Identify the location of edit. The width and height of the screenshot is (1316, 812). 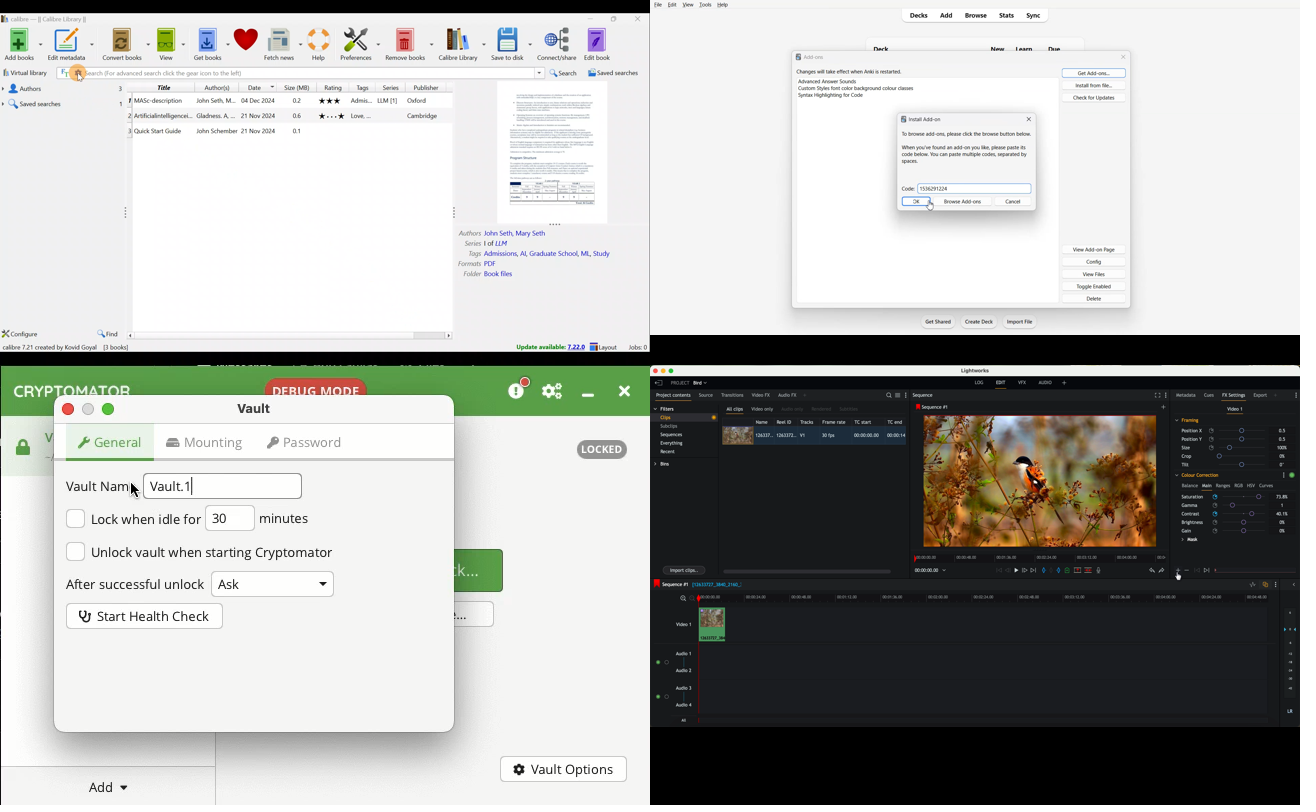
(1001, 384).